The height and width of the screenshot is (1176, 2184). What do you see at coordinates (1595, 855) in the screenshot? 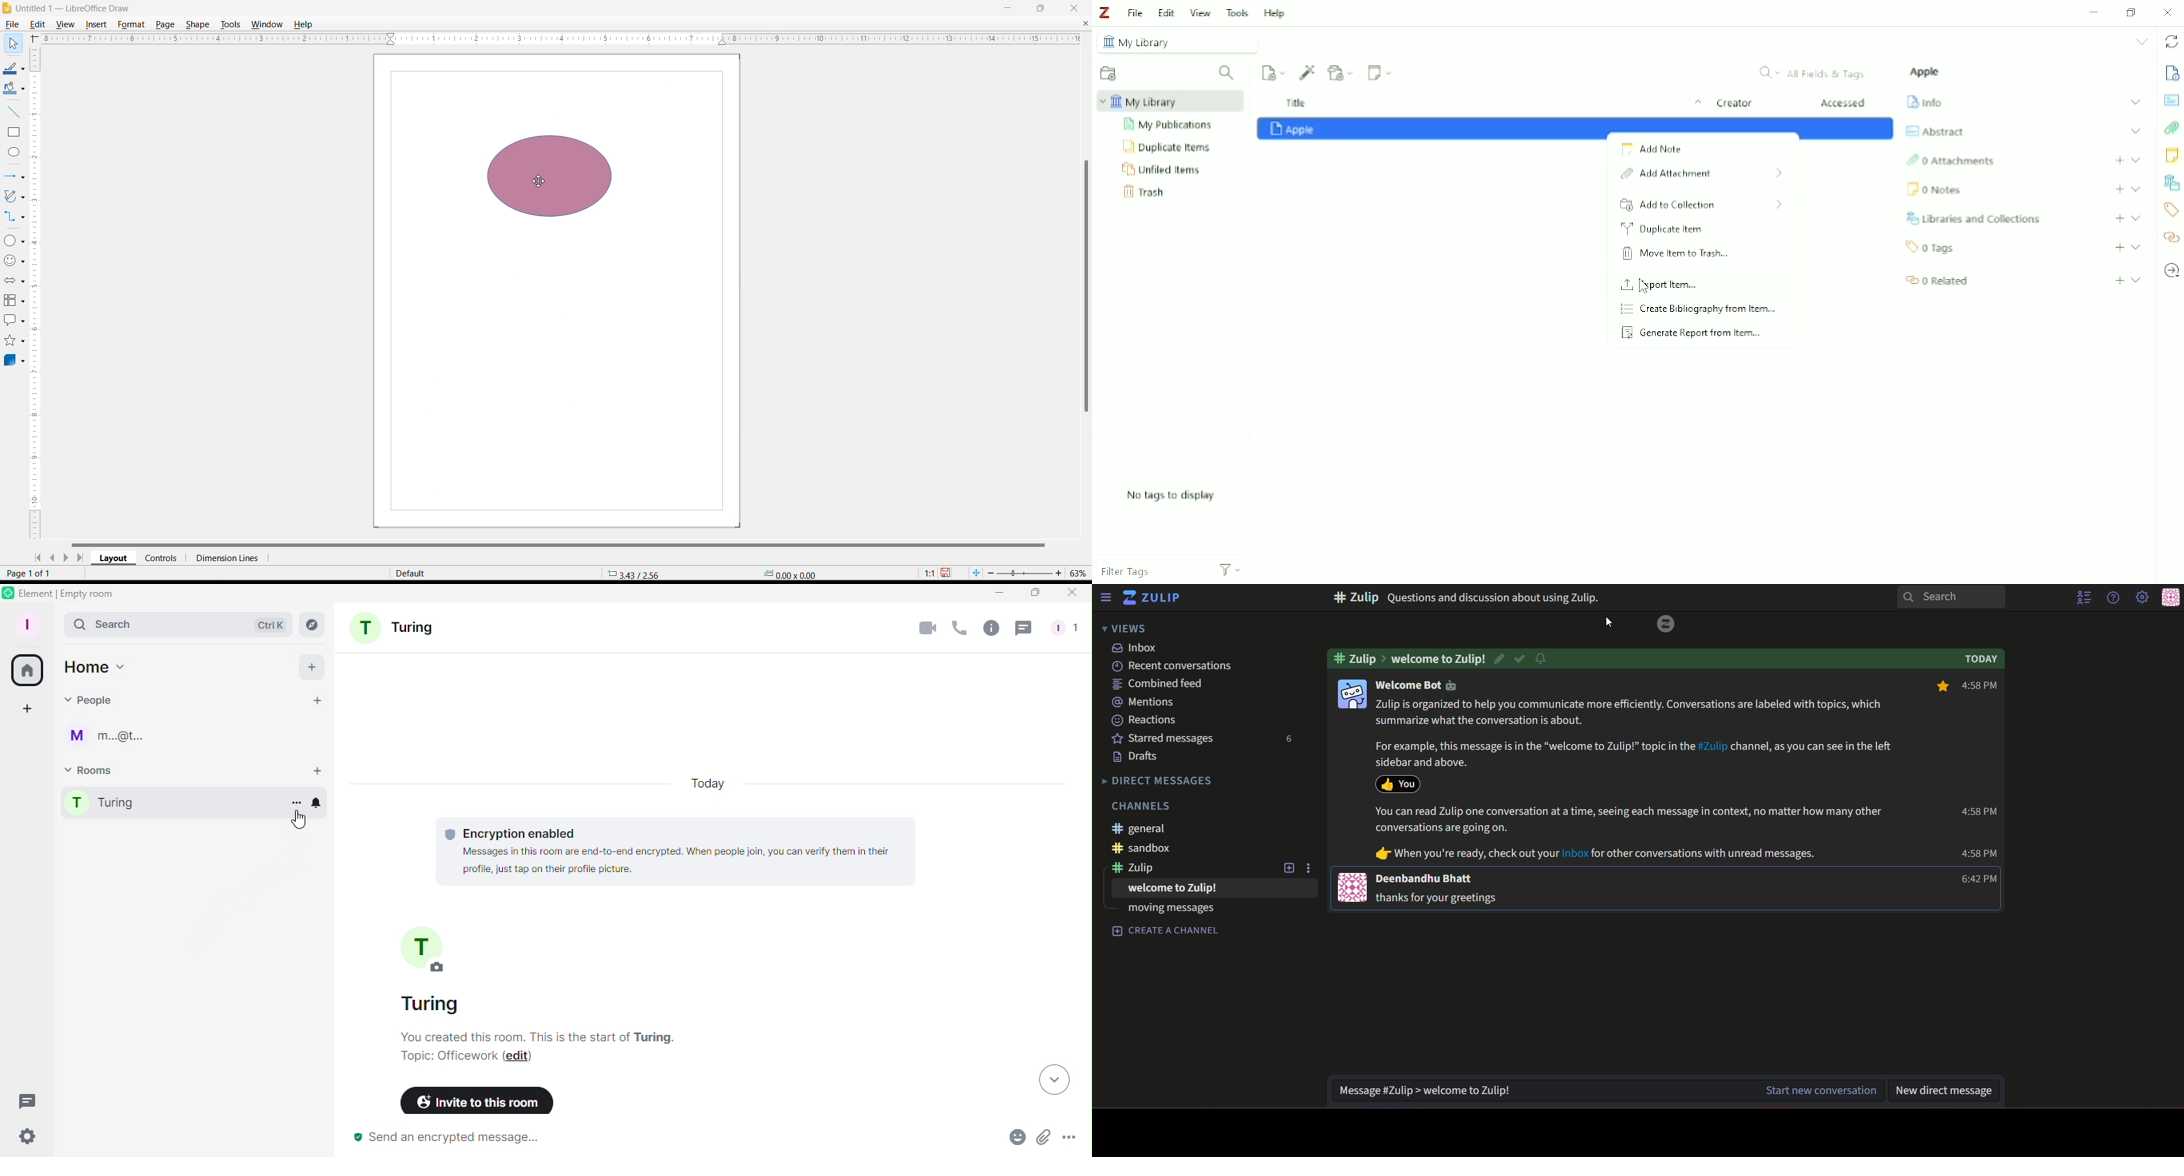
I see `Text` at bounding box center [1595, 855].